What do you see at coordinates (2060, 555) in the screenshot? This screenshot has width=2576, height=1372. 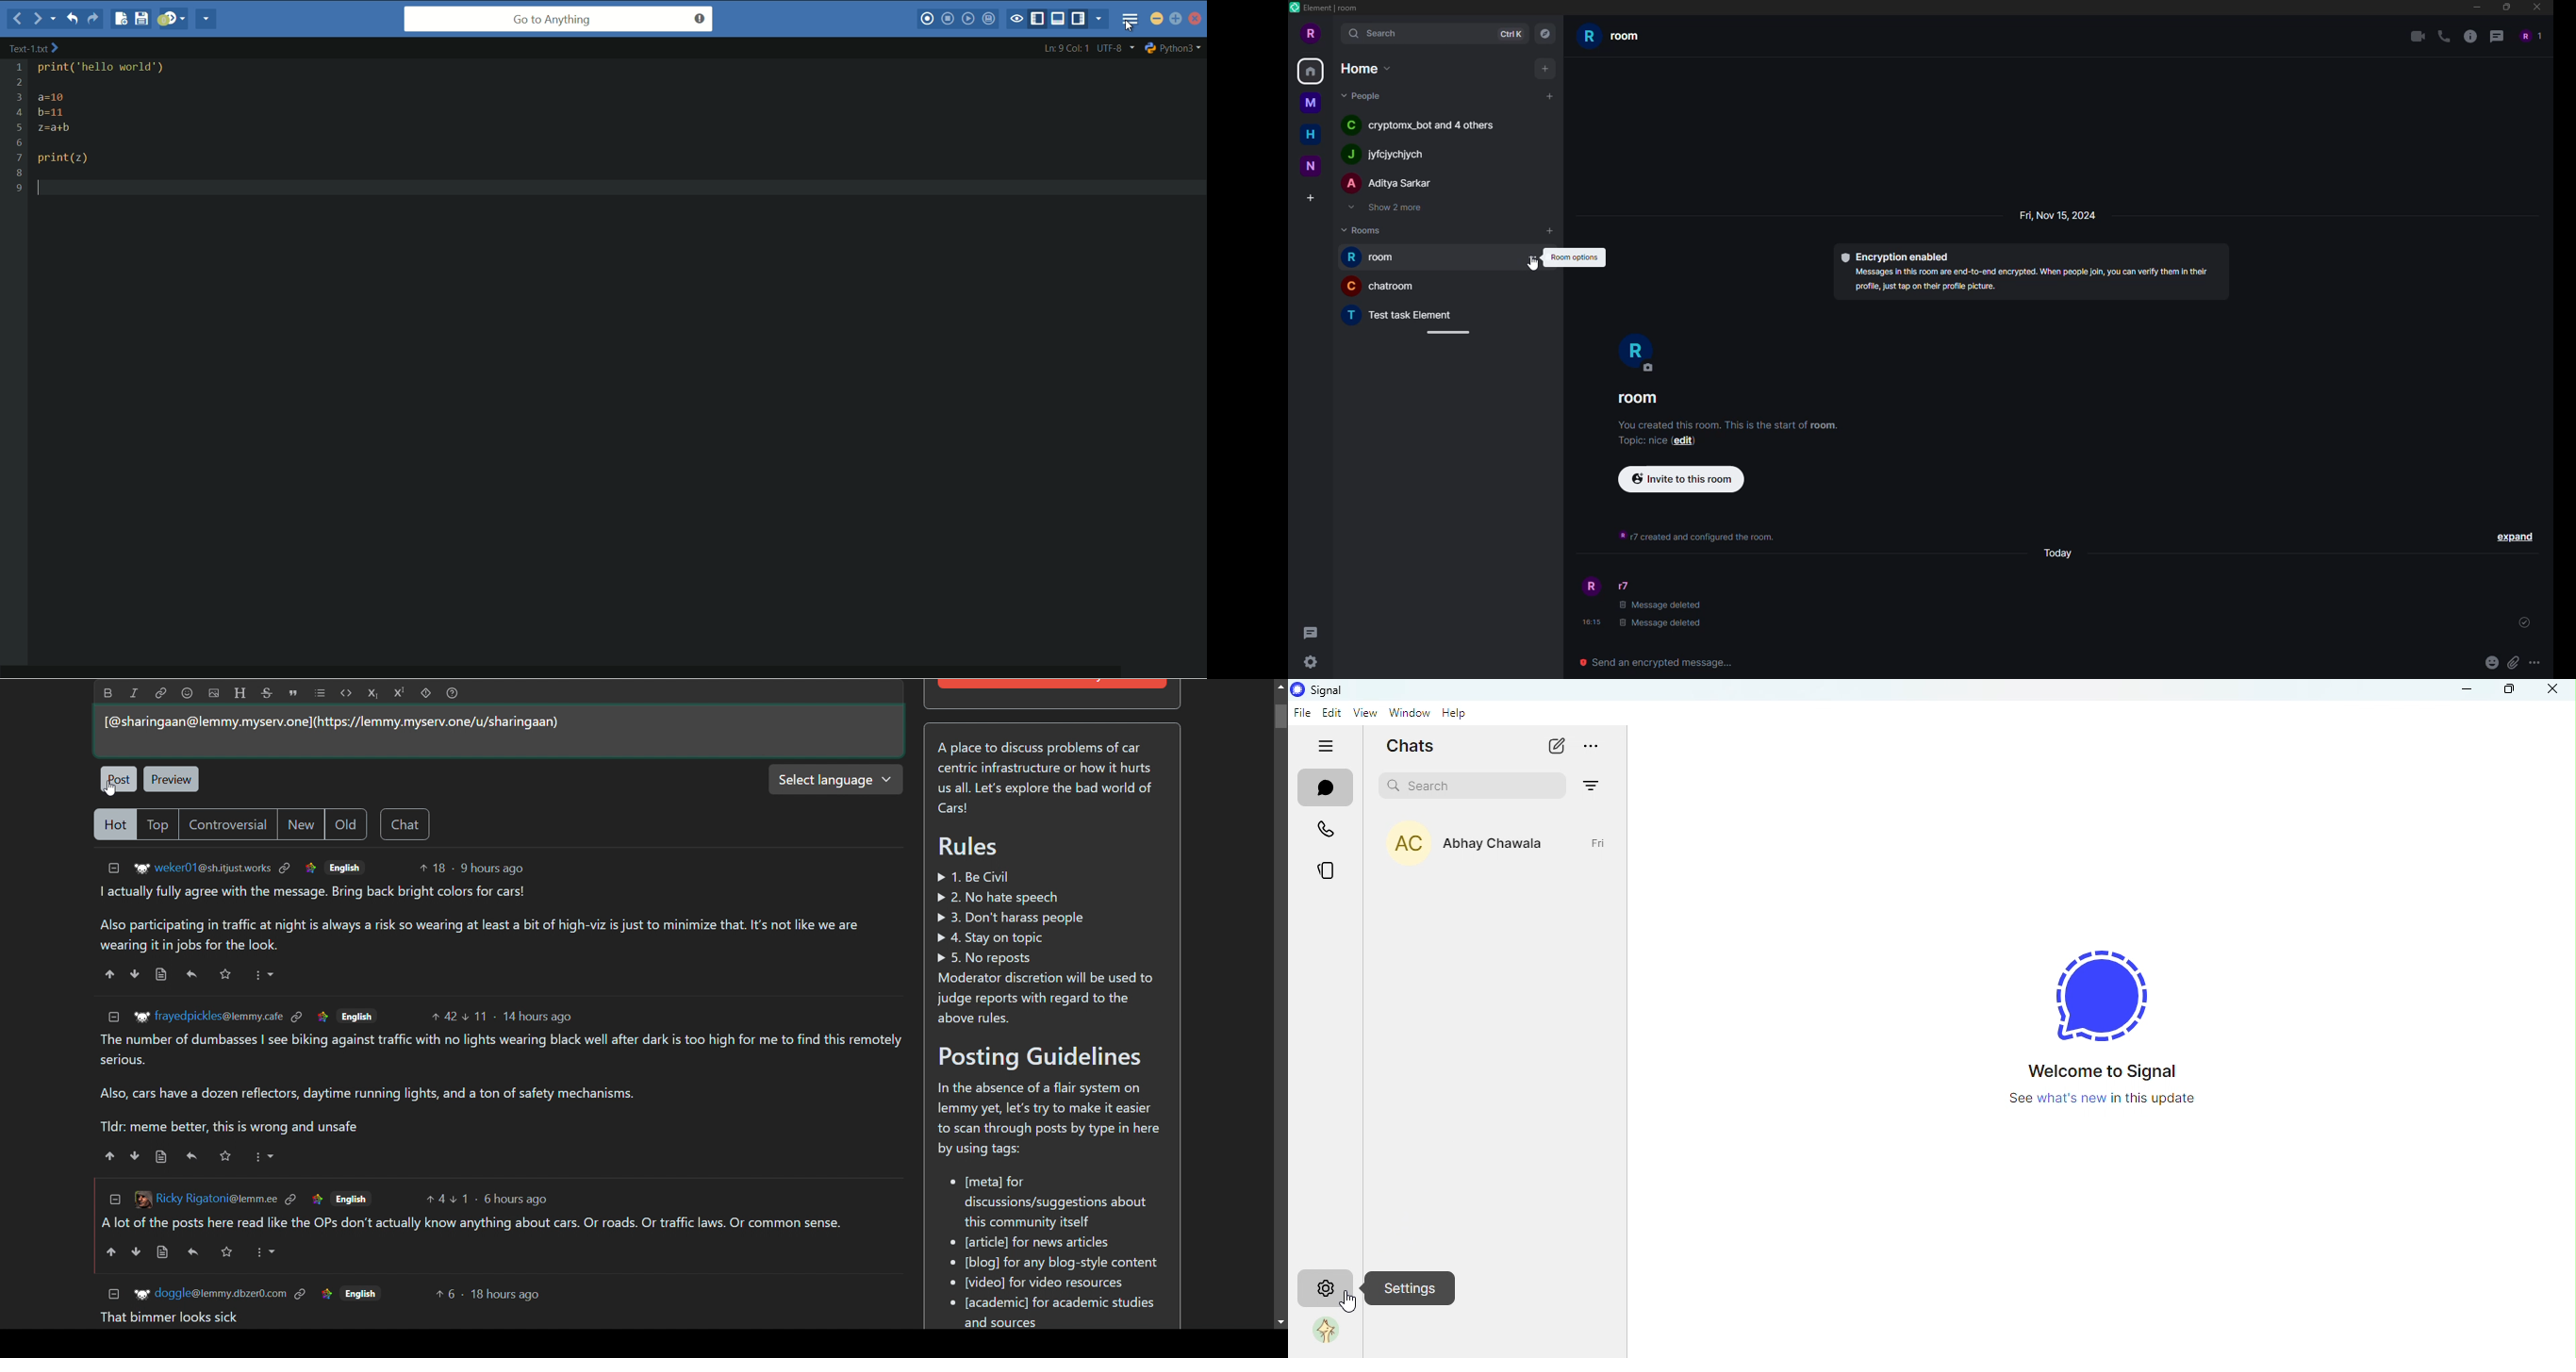 I see `day` at bounding box center [2060, 555].